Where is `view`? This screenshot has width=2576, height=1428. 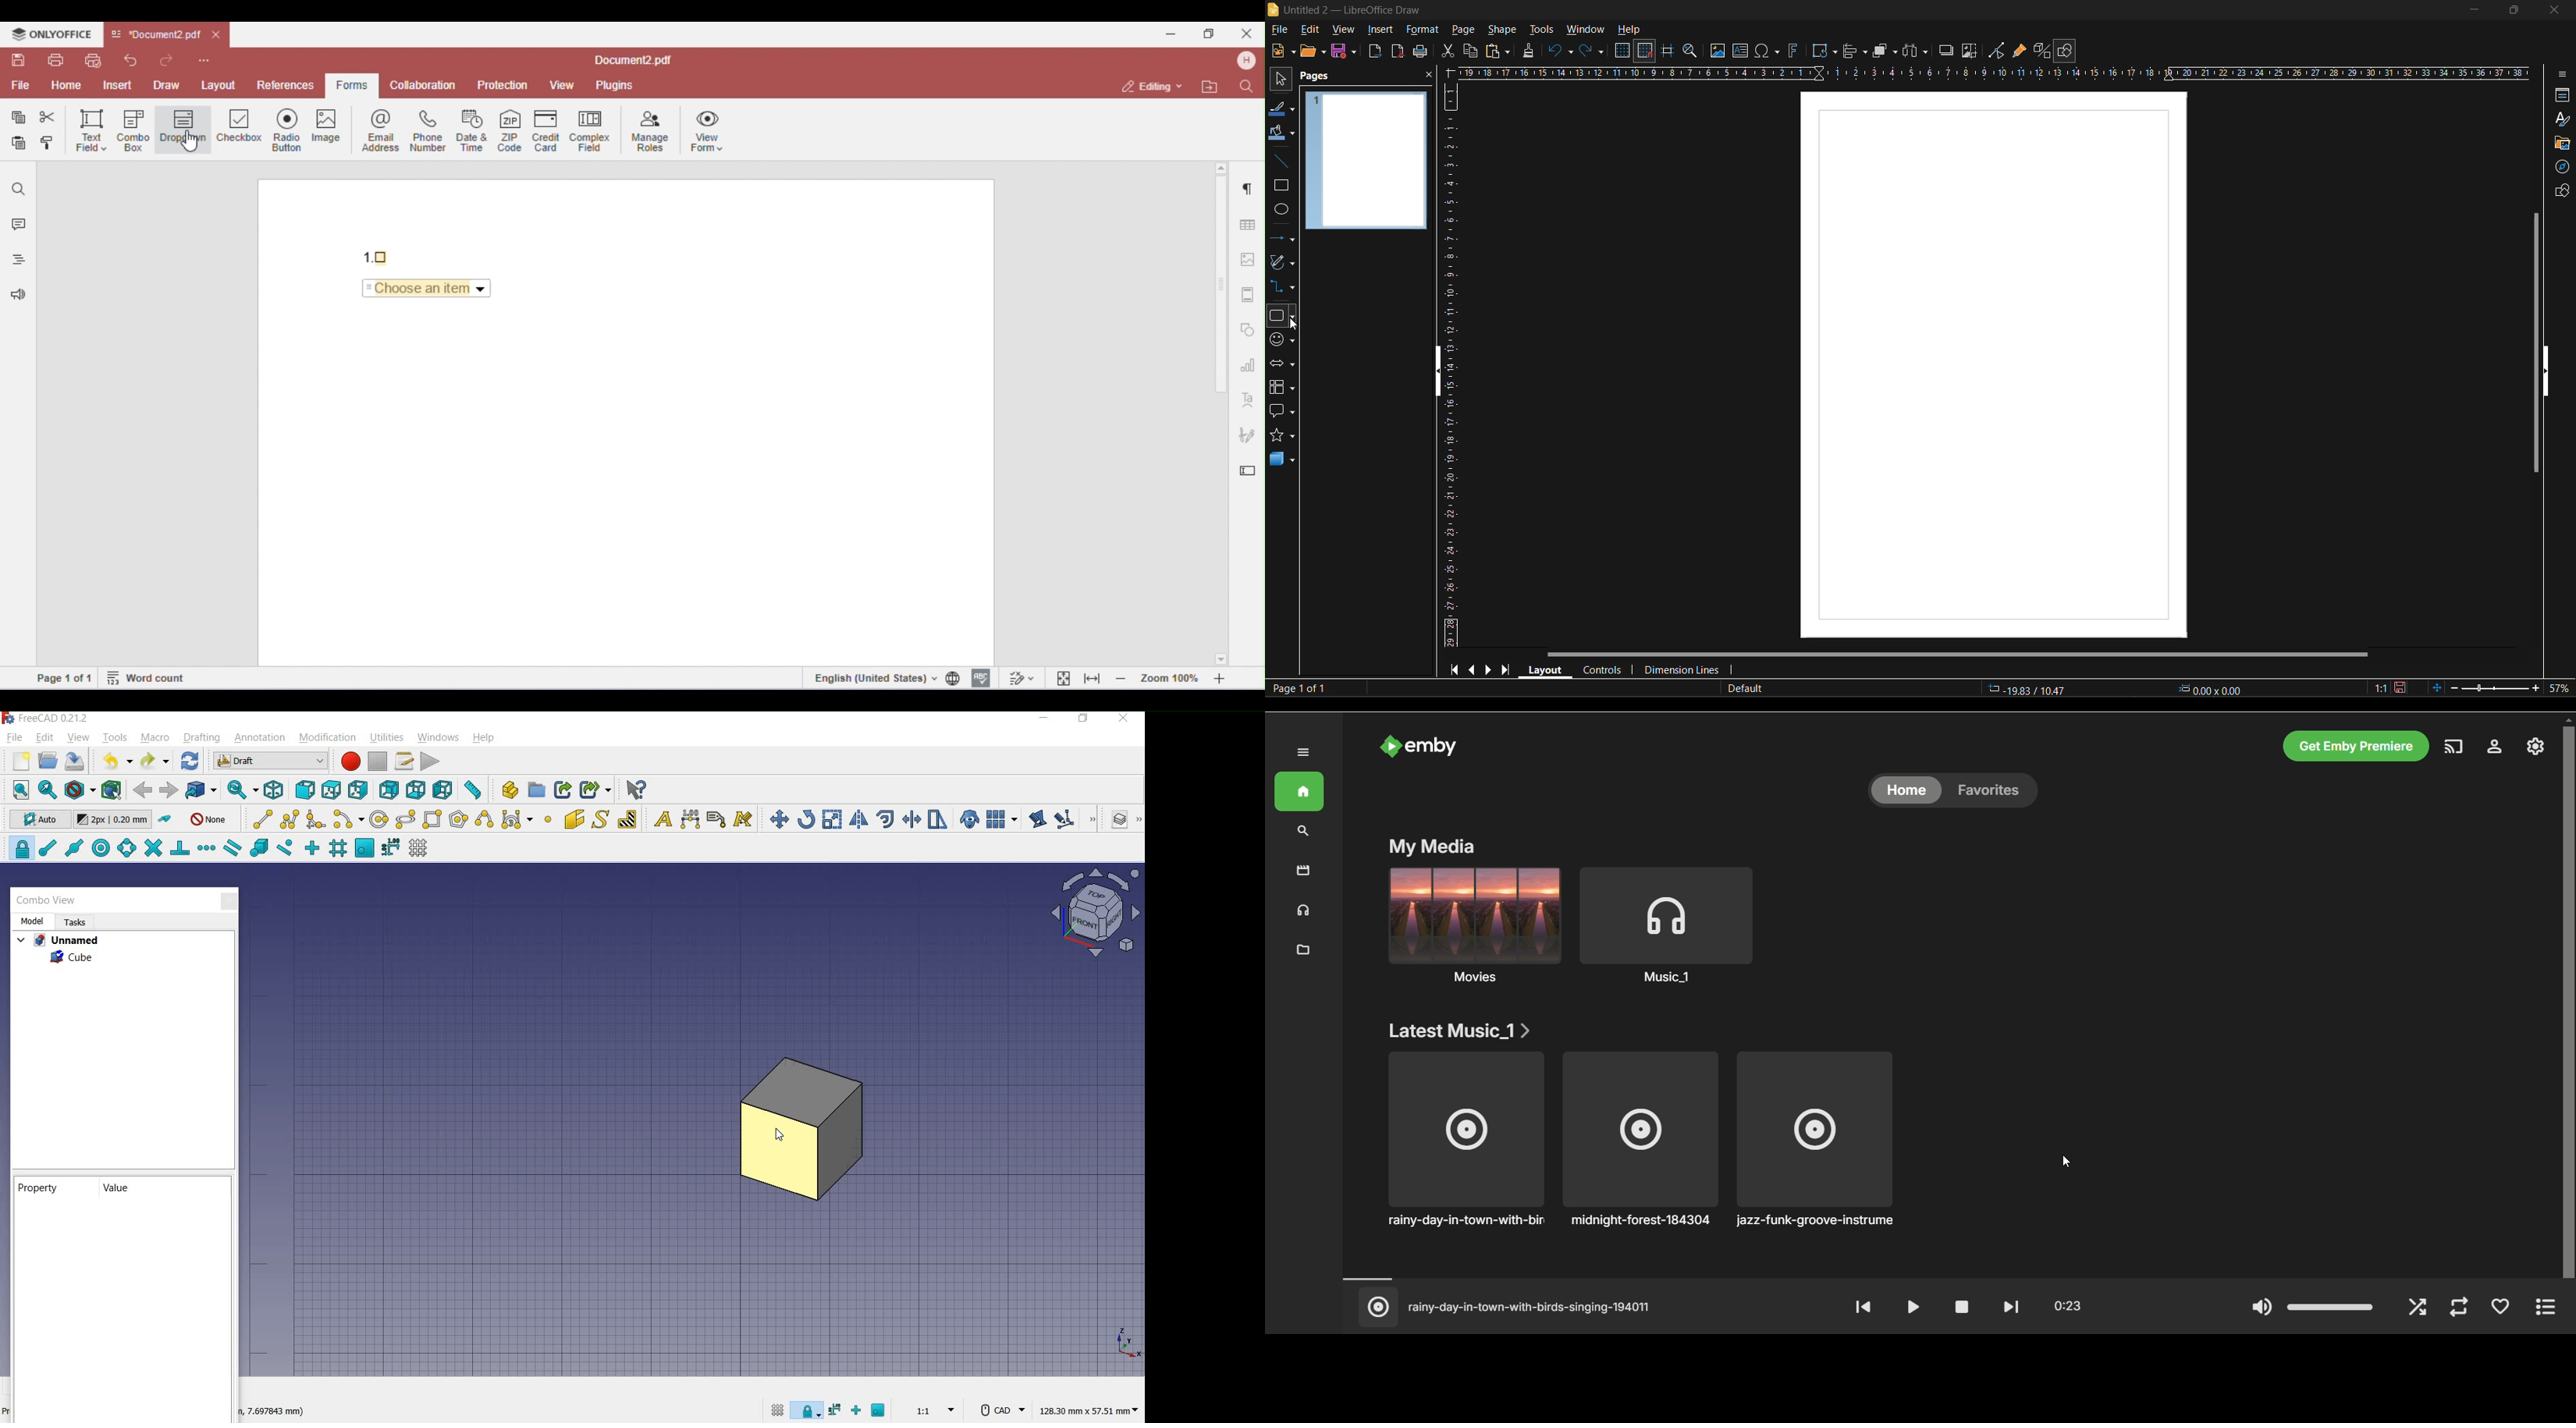 view is located at coordinates (1341, 29).